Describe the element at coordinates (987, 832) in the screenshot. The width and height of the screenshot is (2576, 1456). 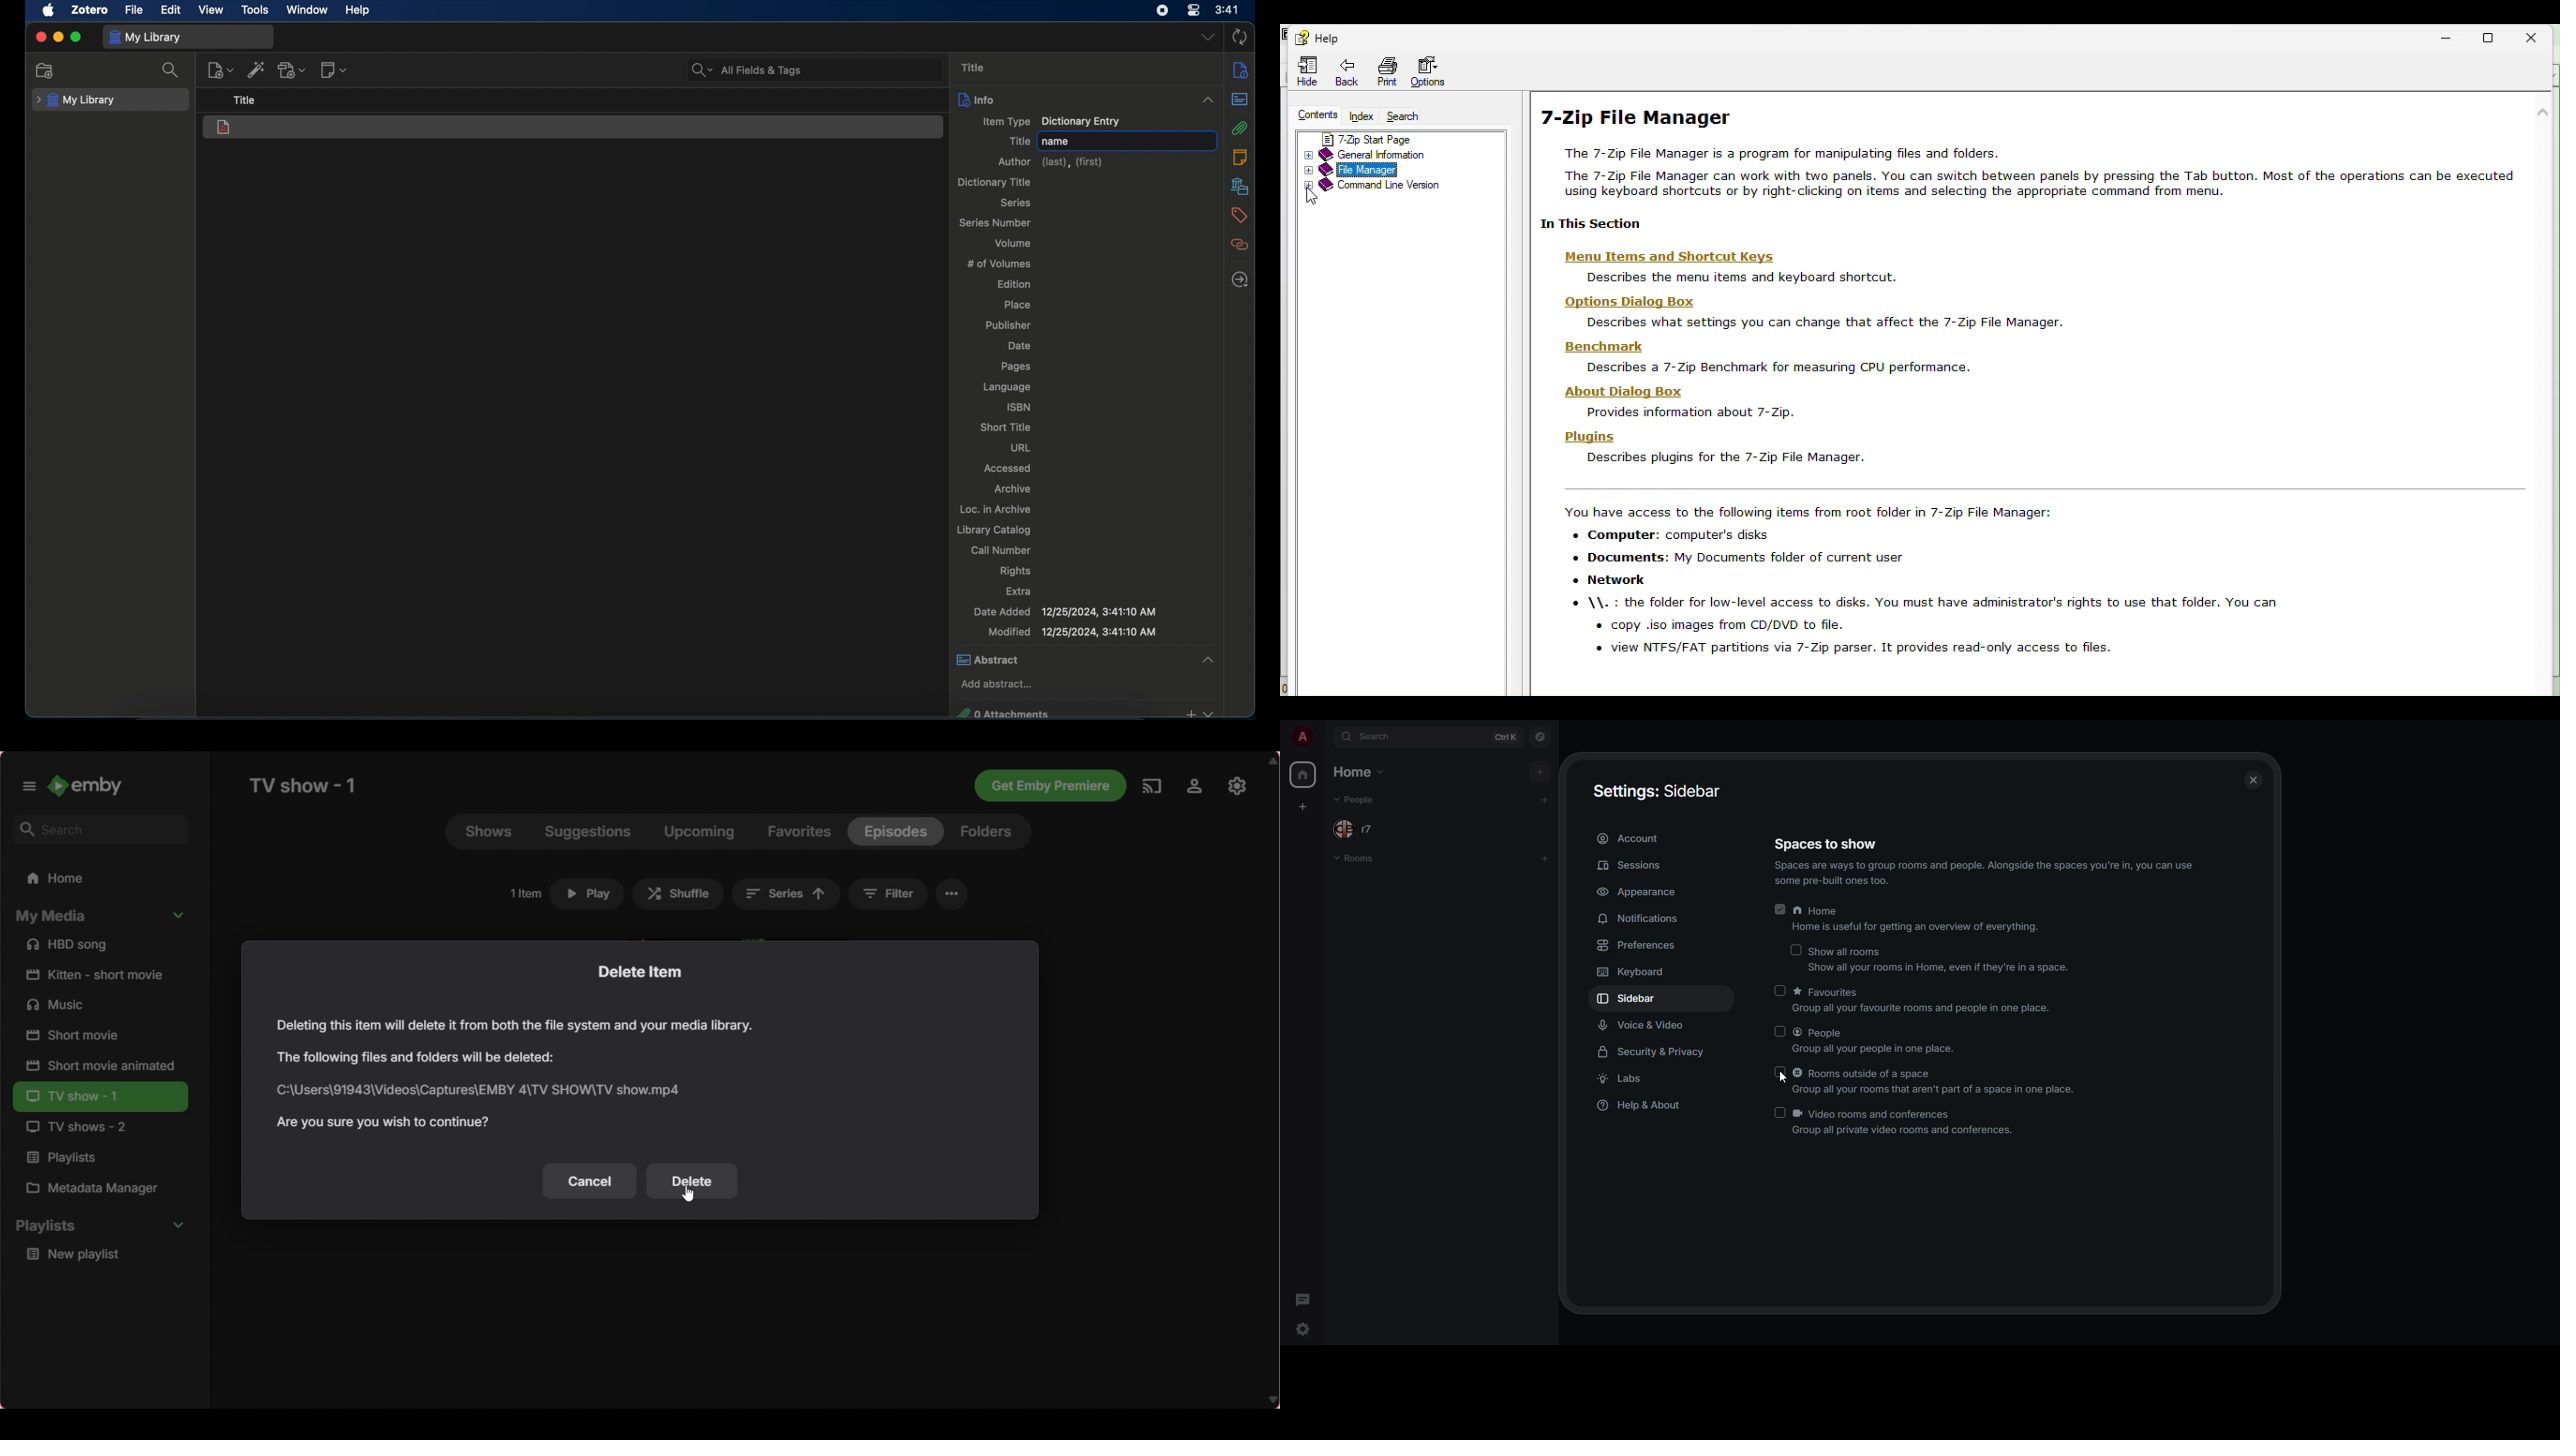
I see `Folders` at that location.